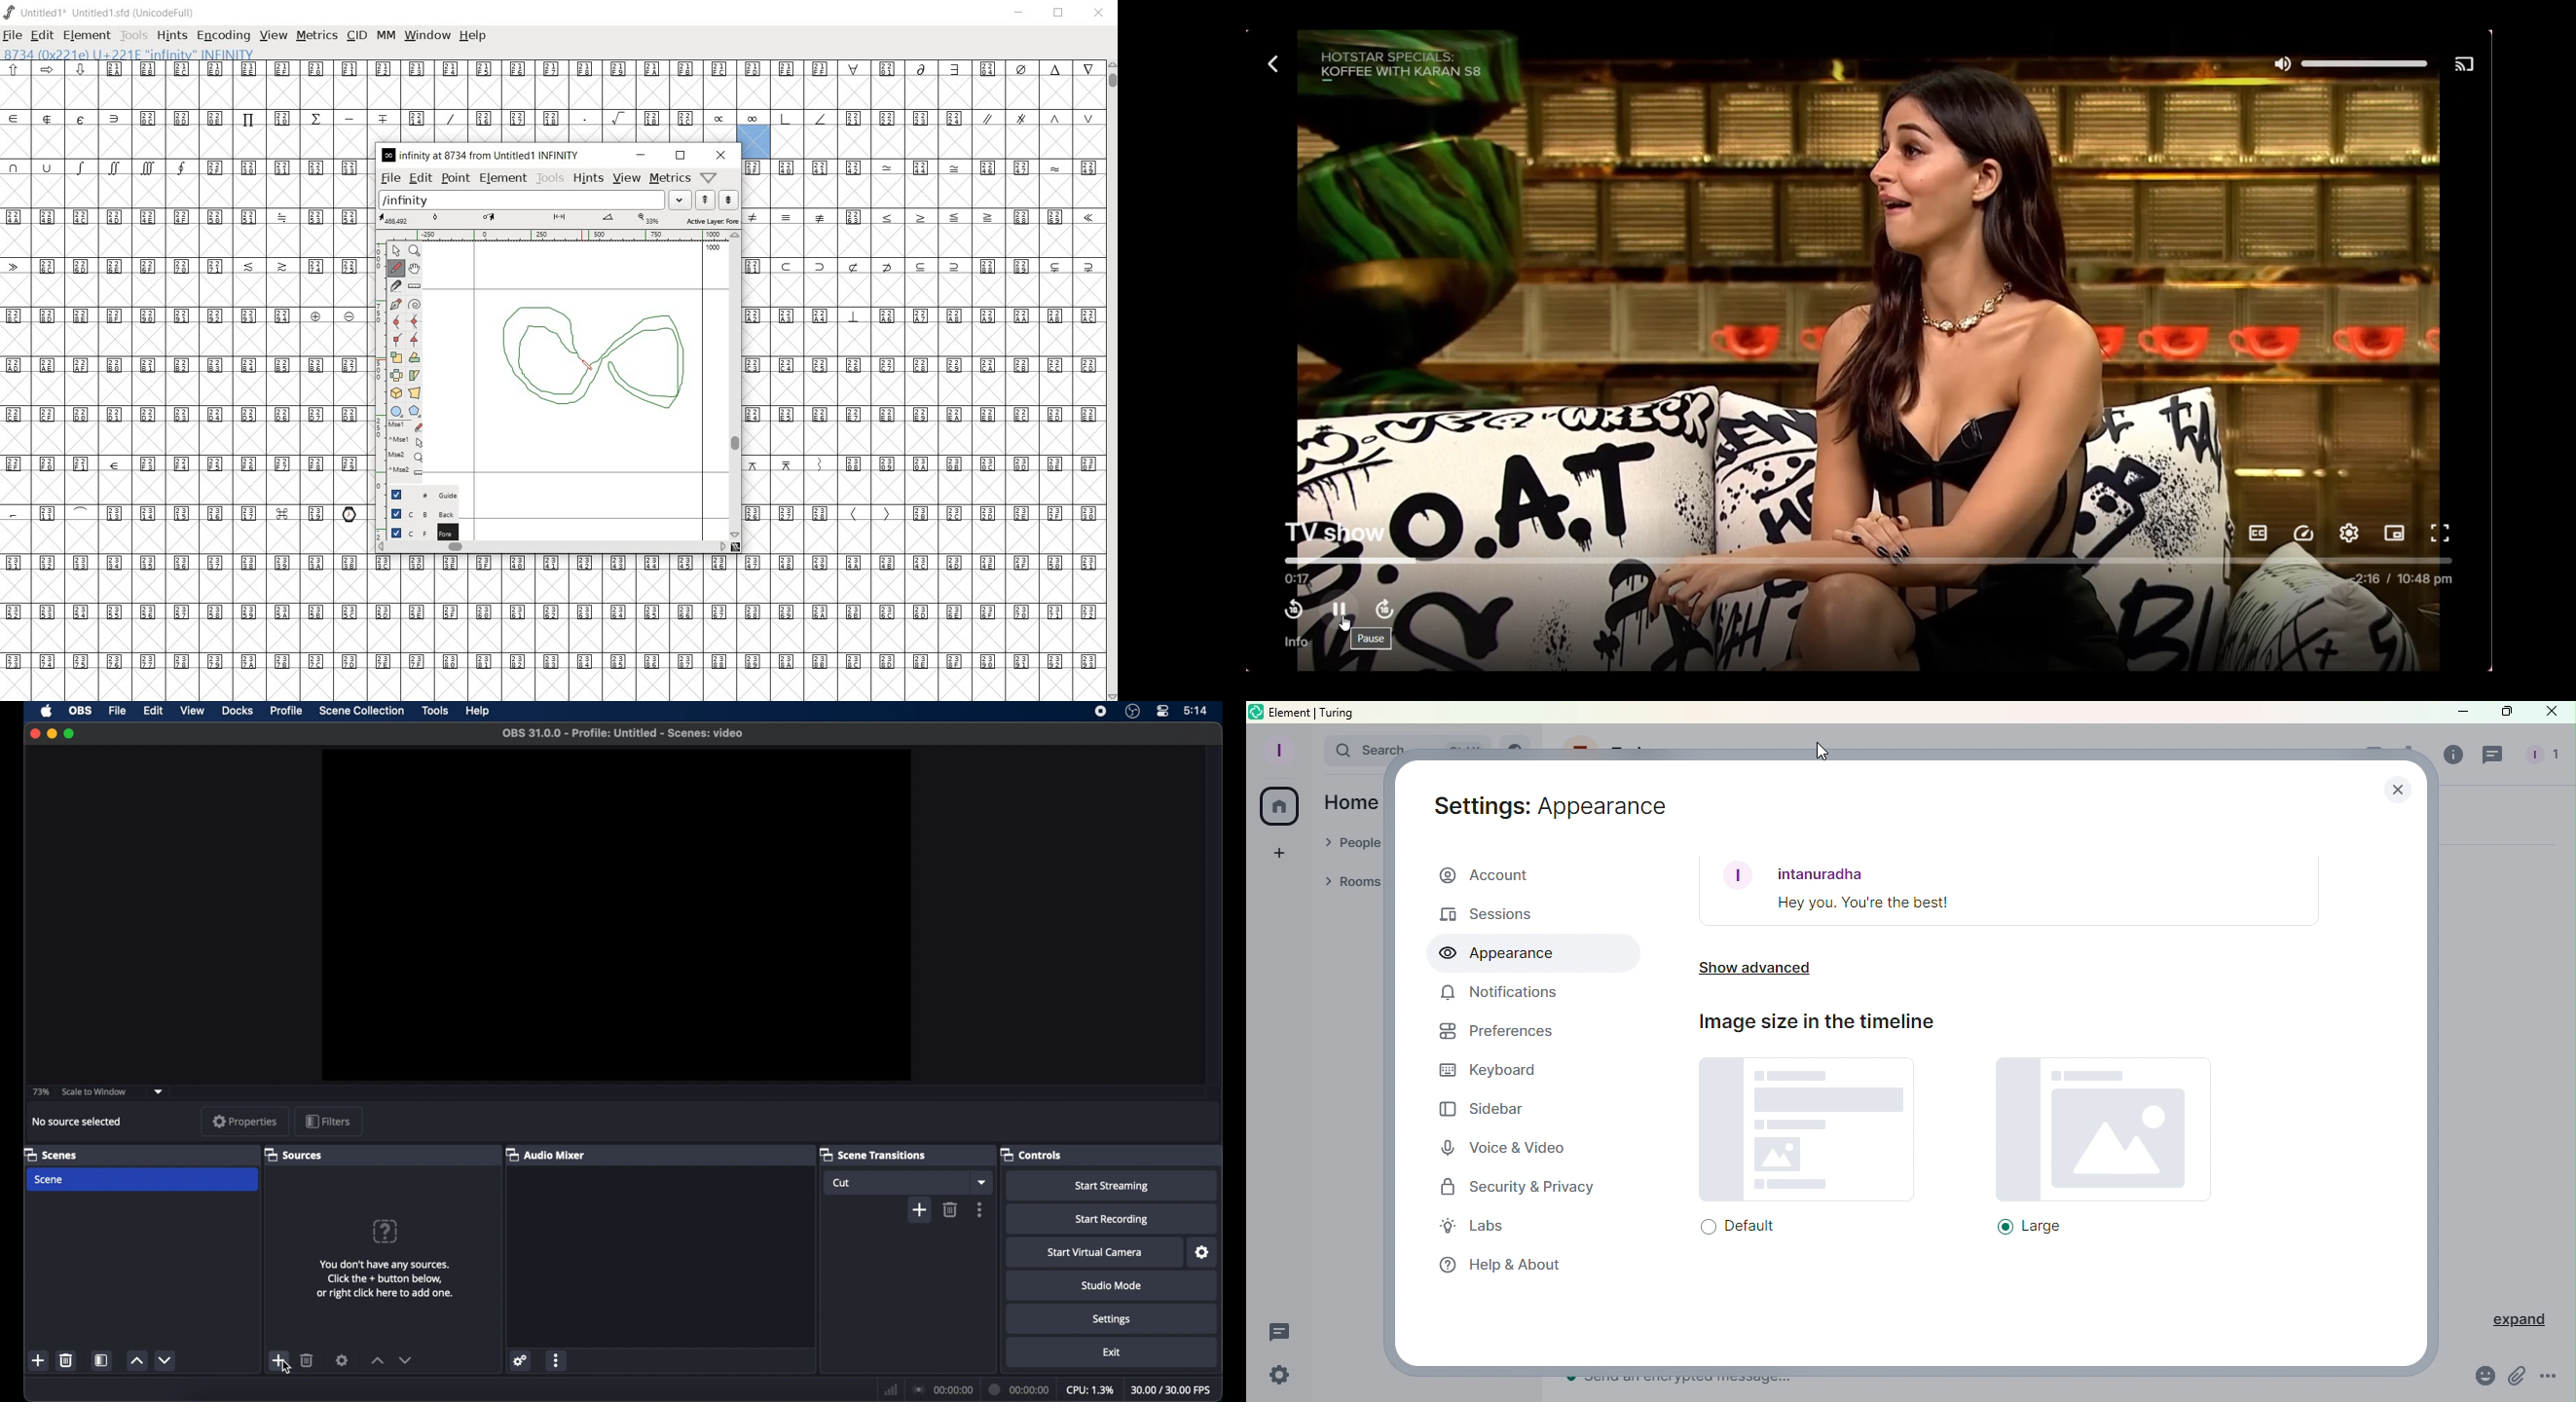 This screenshot has width=2576, height=1428. What do you see at coordinates (980, 1209) in the screenshot?
I see `moreoptions` at bounding box center [980, 1209].